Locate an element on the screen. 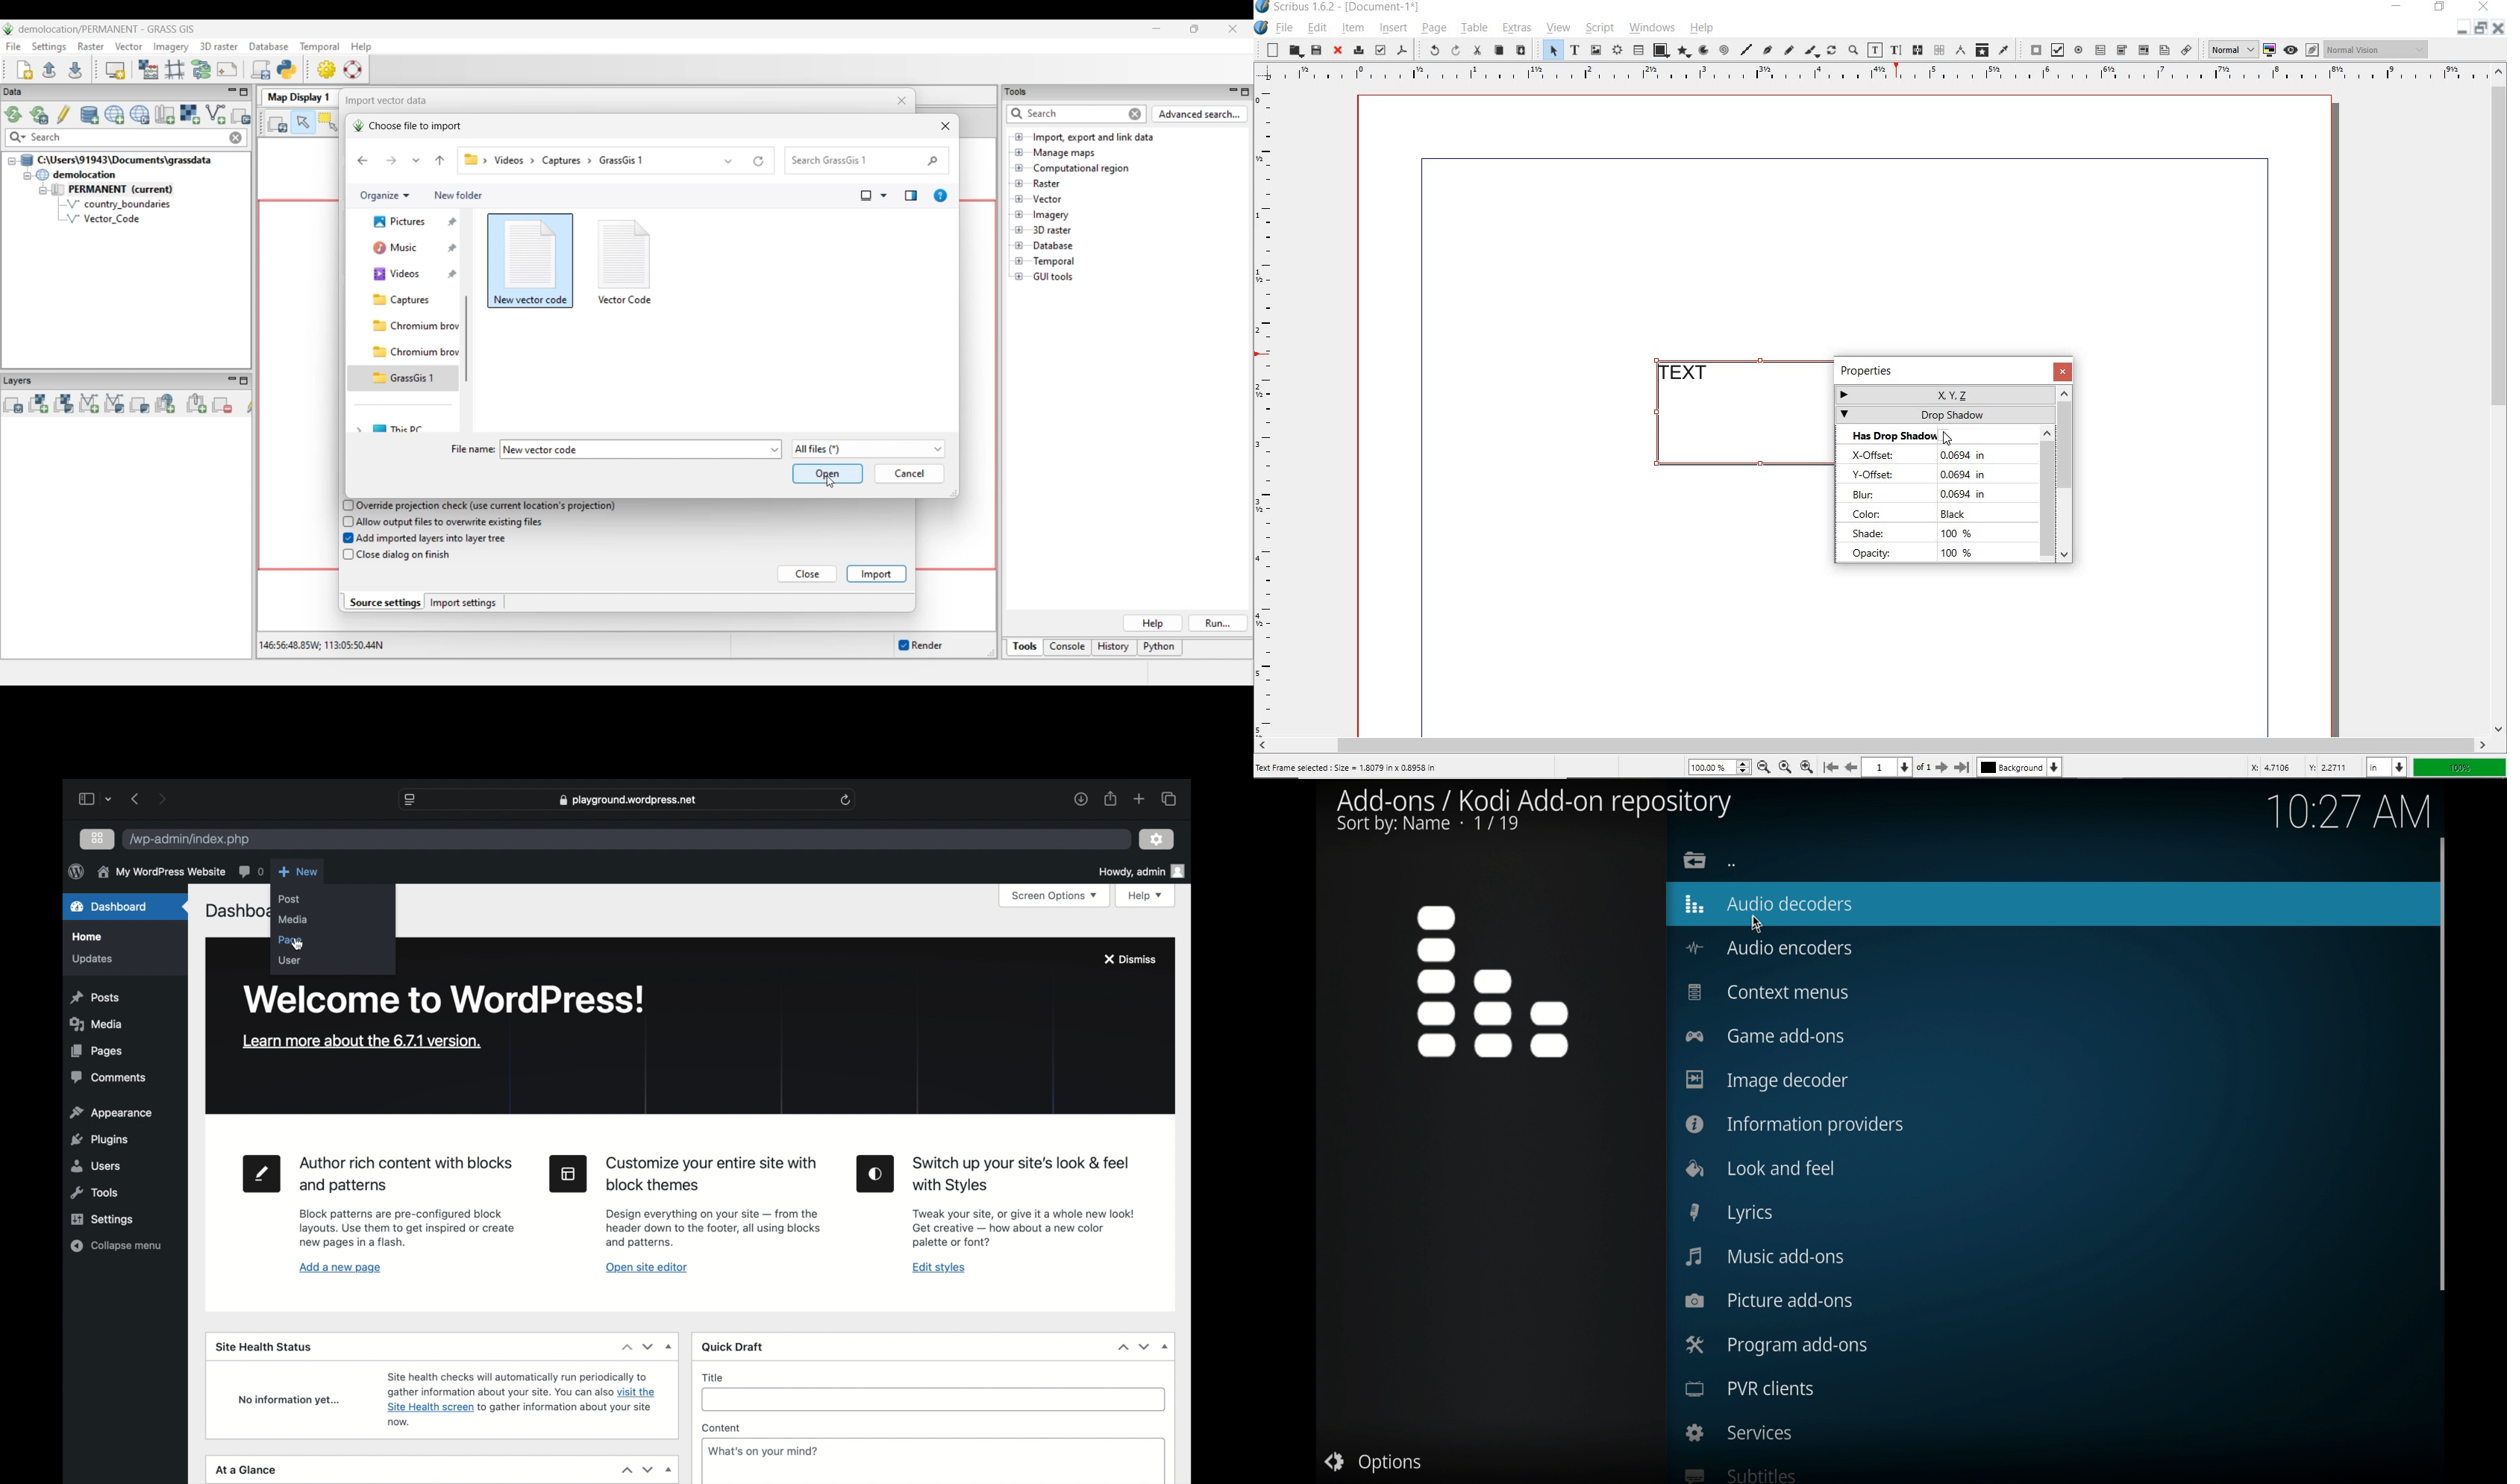 The height and width of the screenshot is (1484, 2520). folder  is located at coordinates (1695, 860).